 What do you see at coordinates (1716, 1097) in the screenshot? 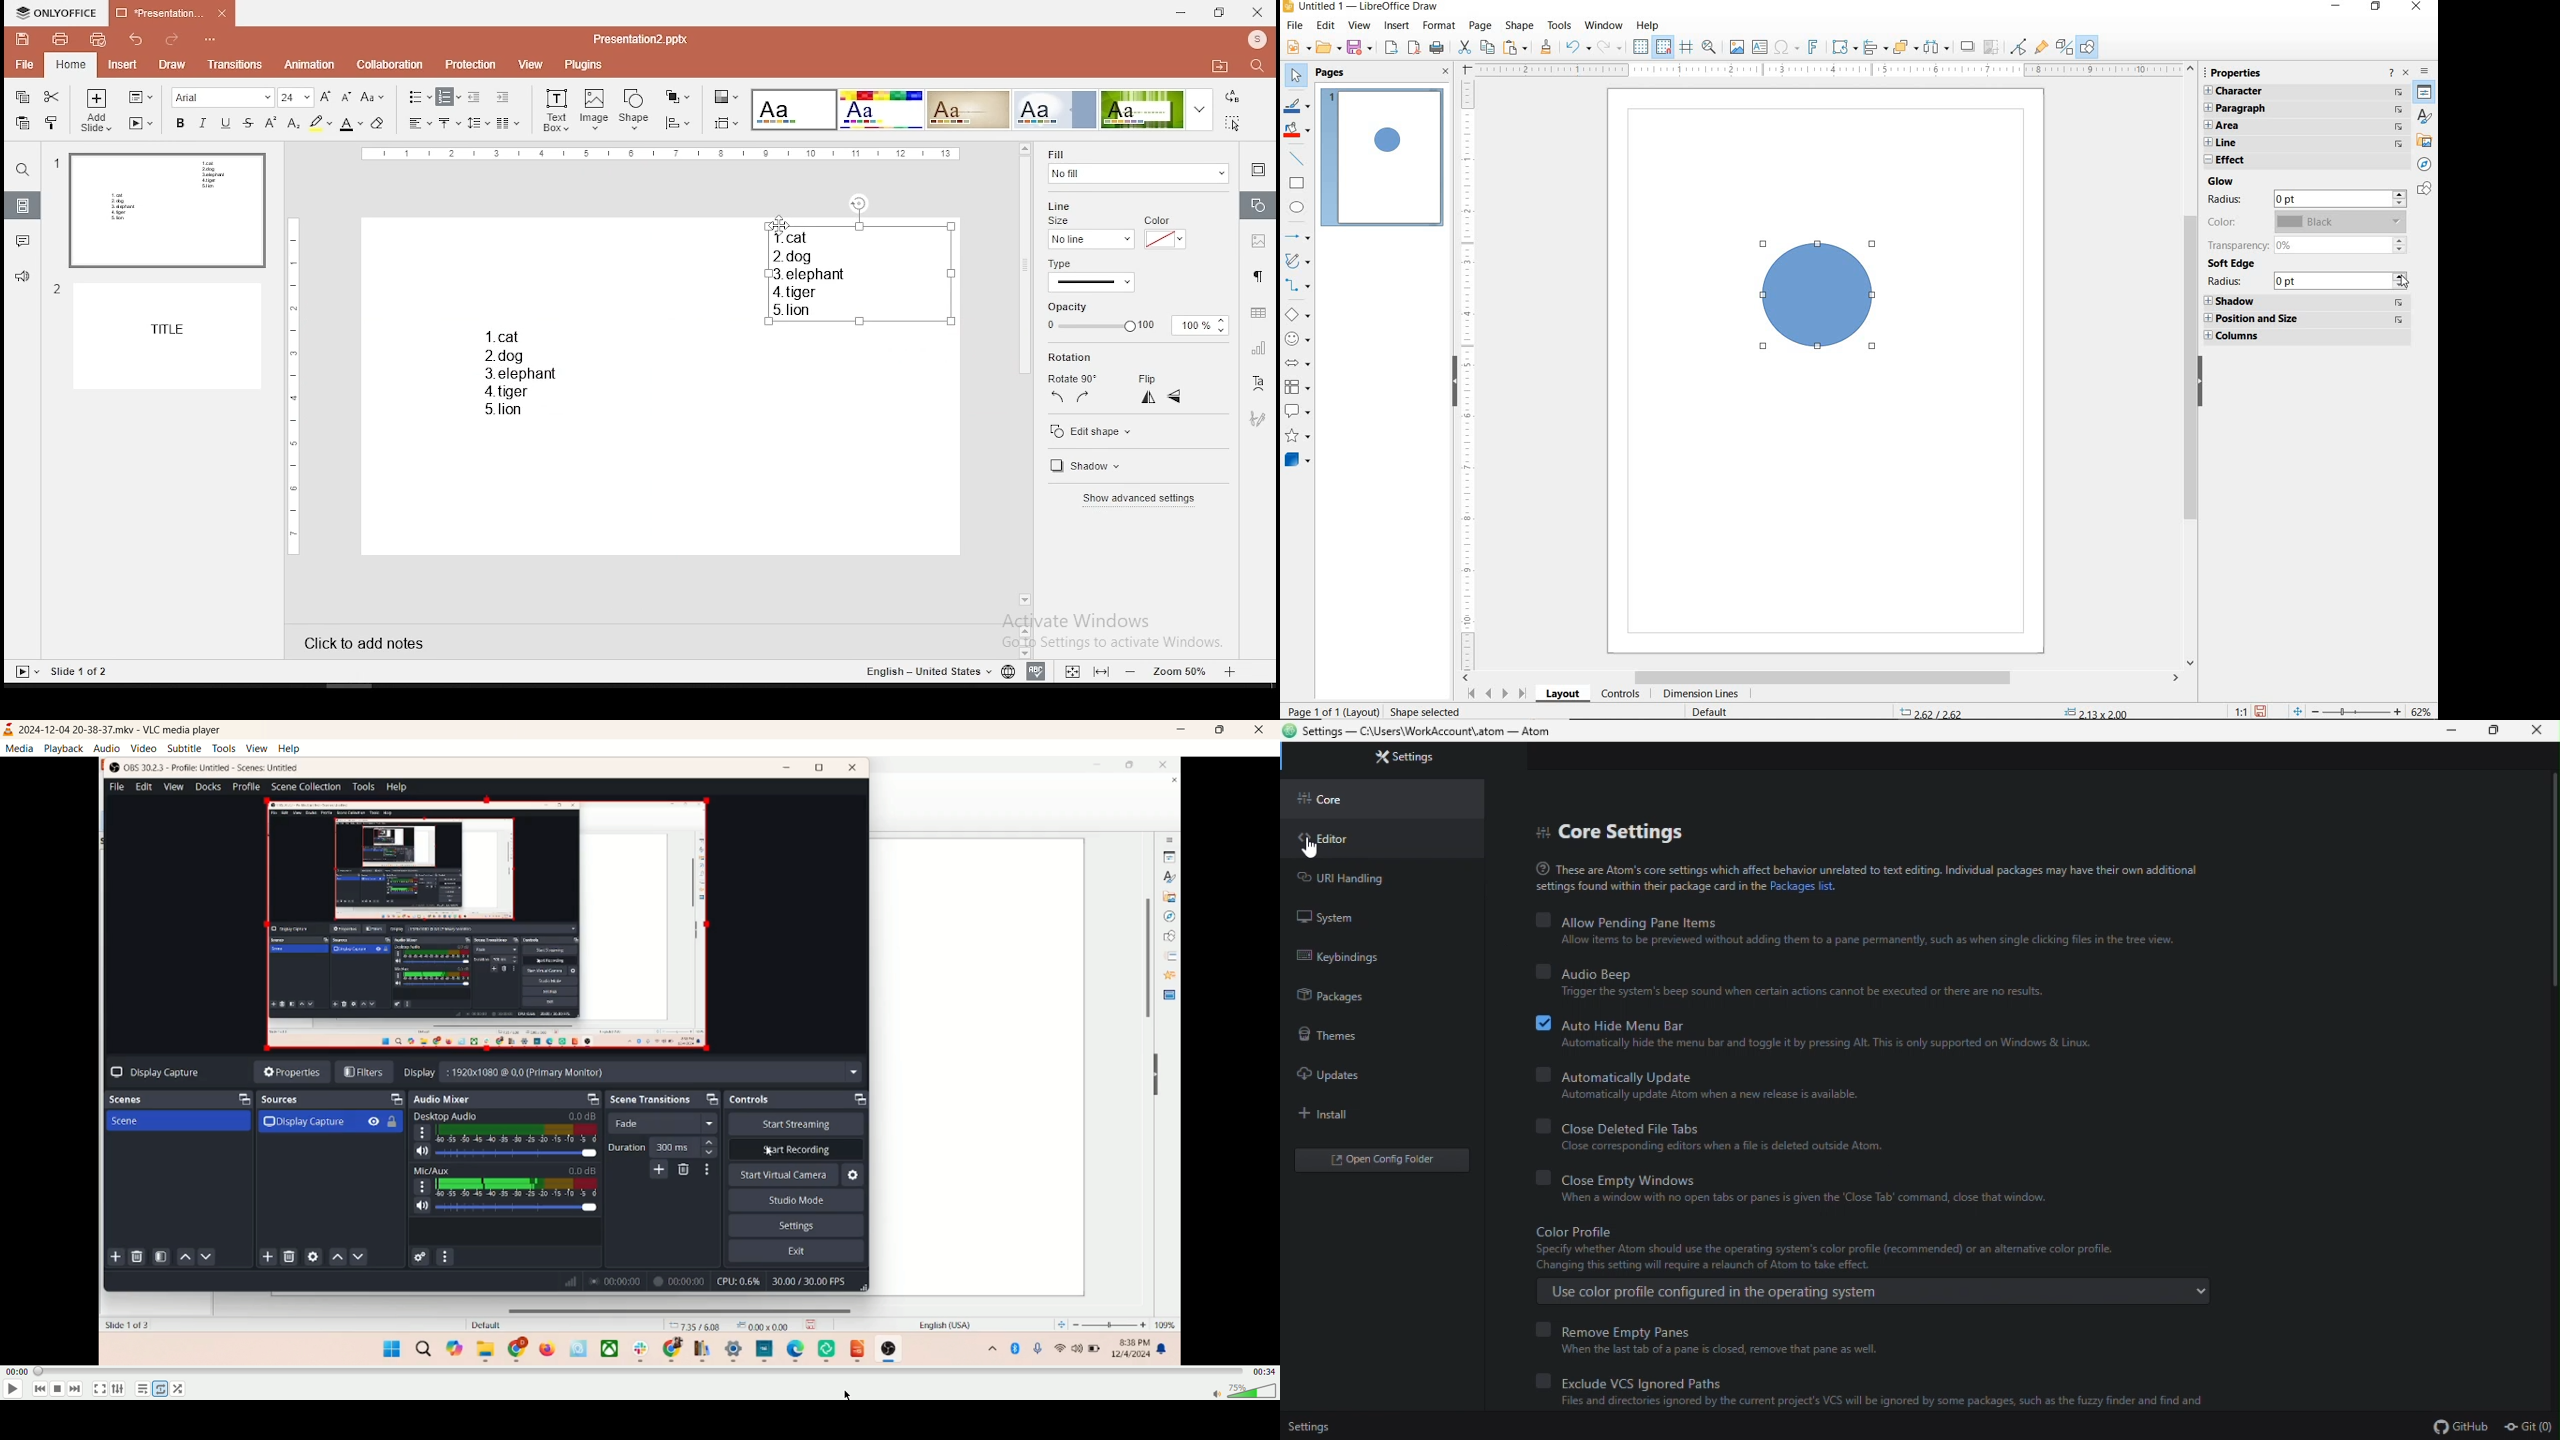
I see `Automatically update Atom when a new release is available.` at bounding box center [1716, 1097].